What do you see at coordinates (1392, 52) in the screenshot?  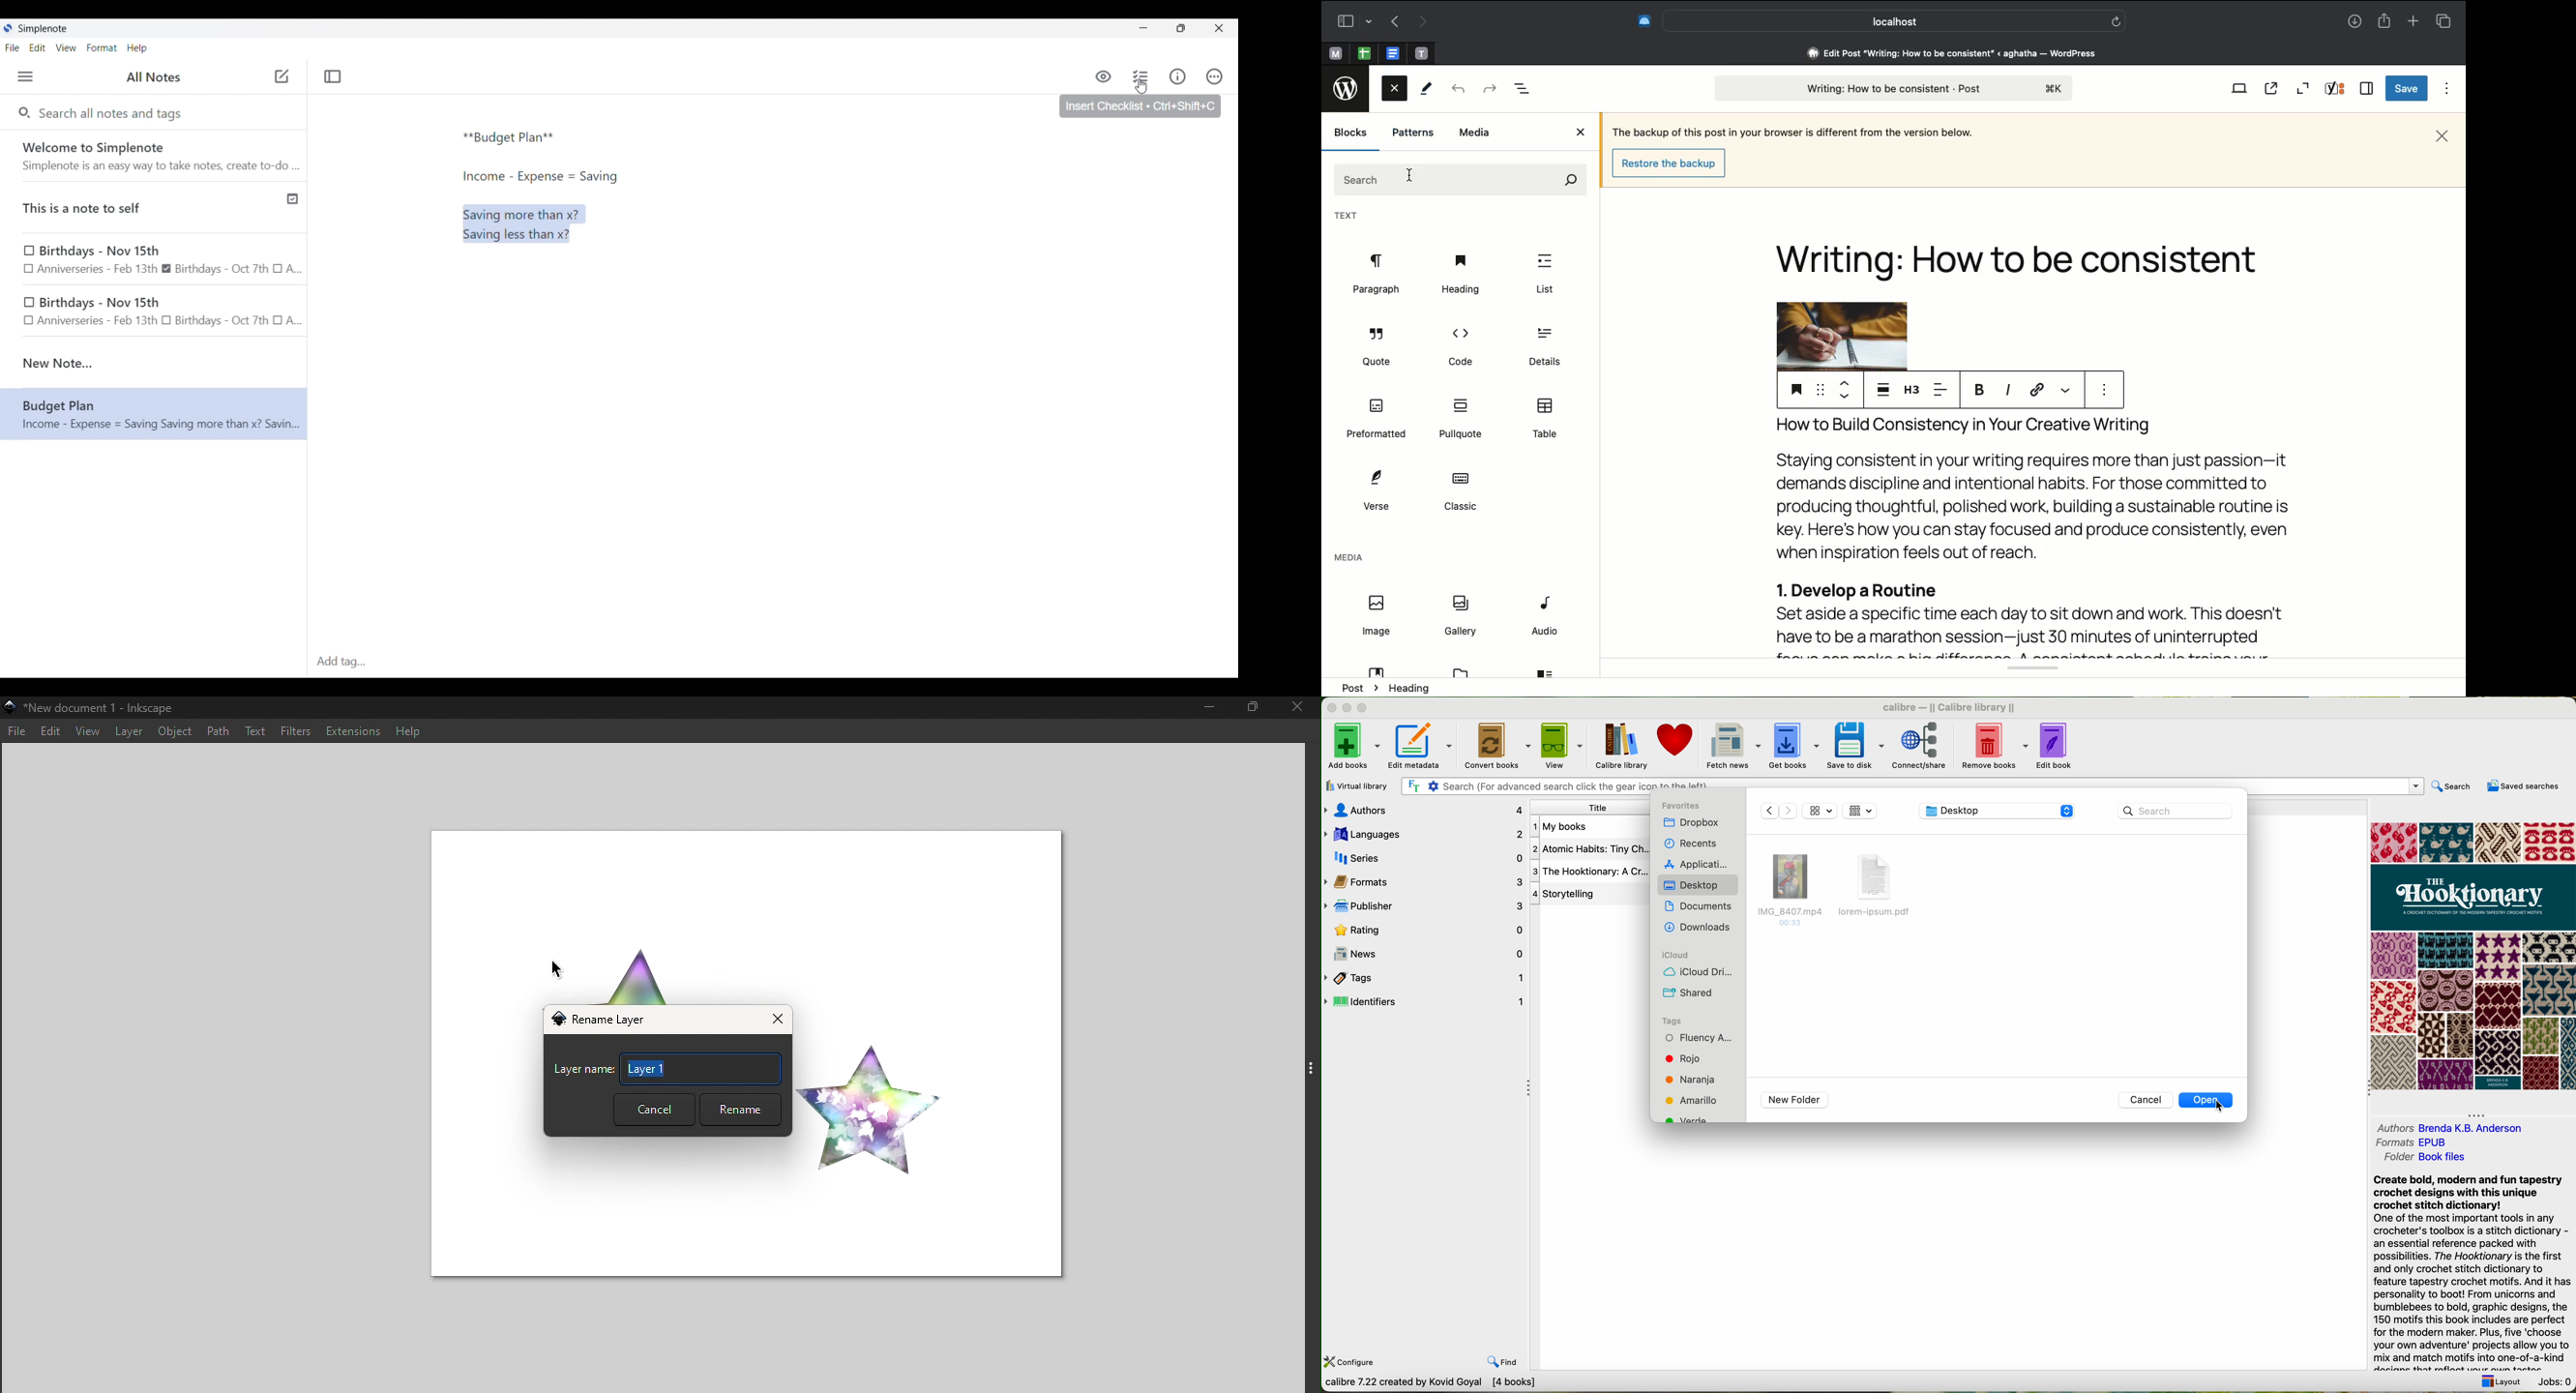 I see `Pinned tabs` at bounding box center [1392, 52].